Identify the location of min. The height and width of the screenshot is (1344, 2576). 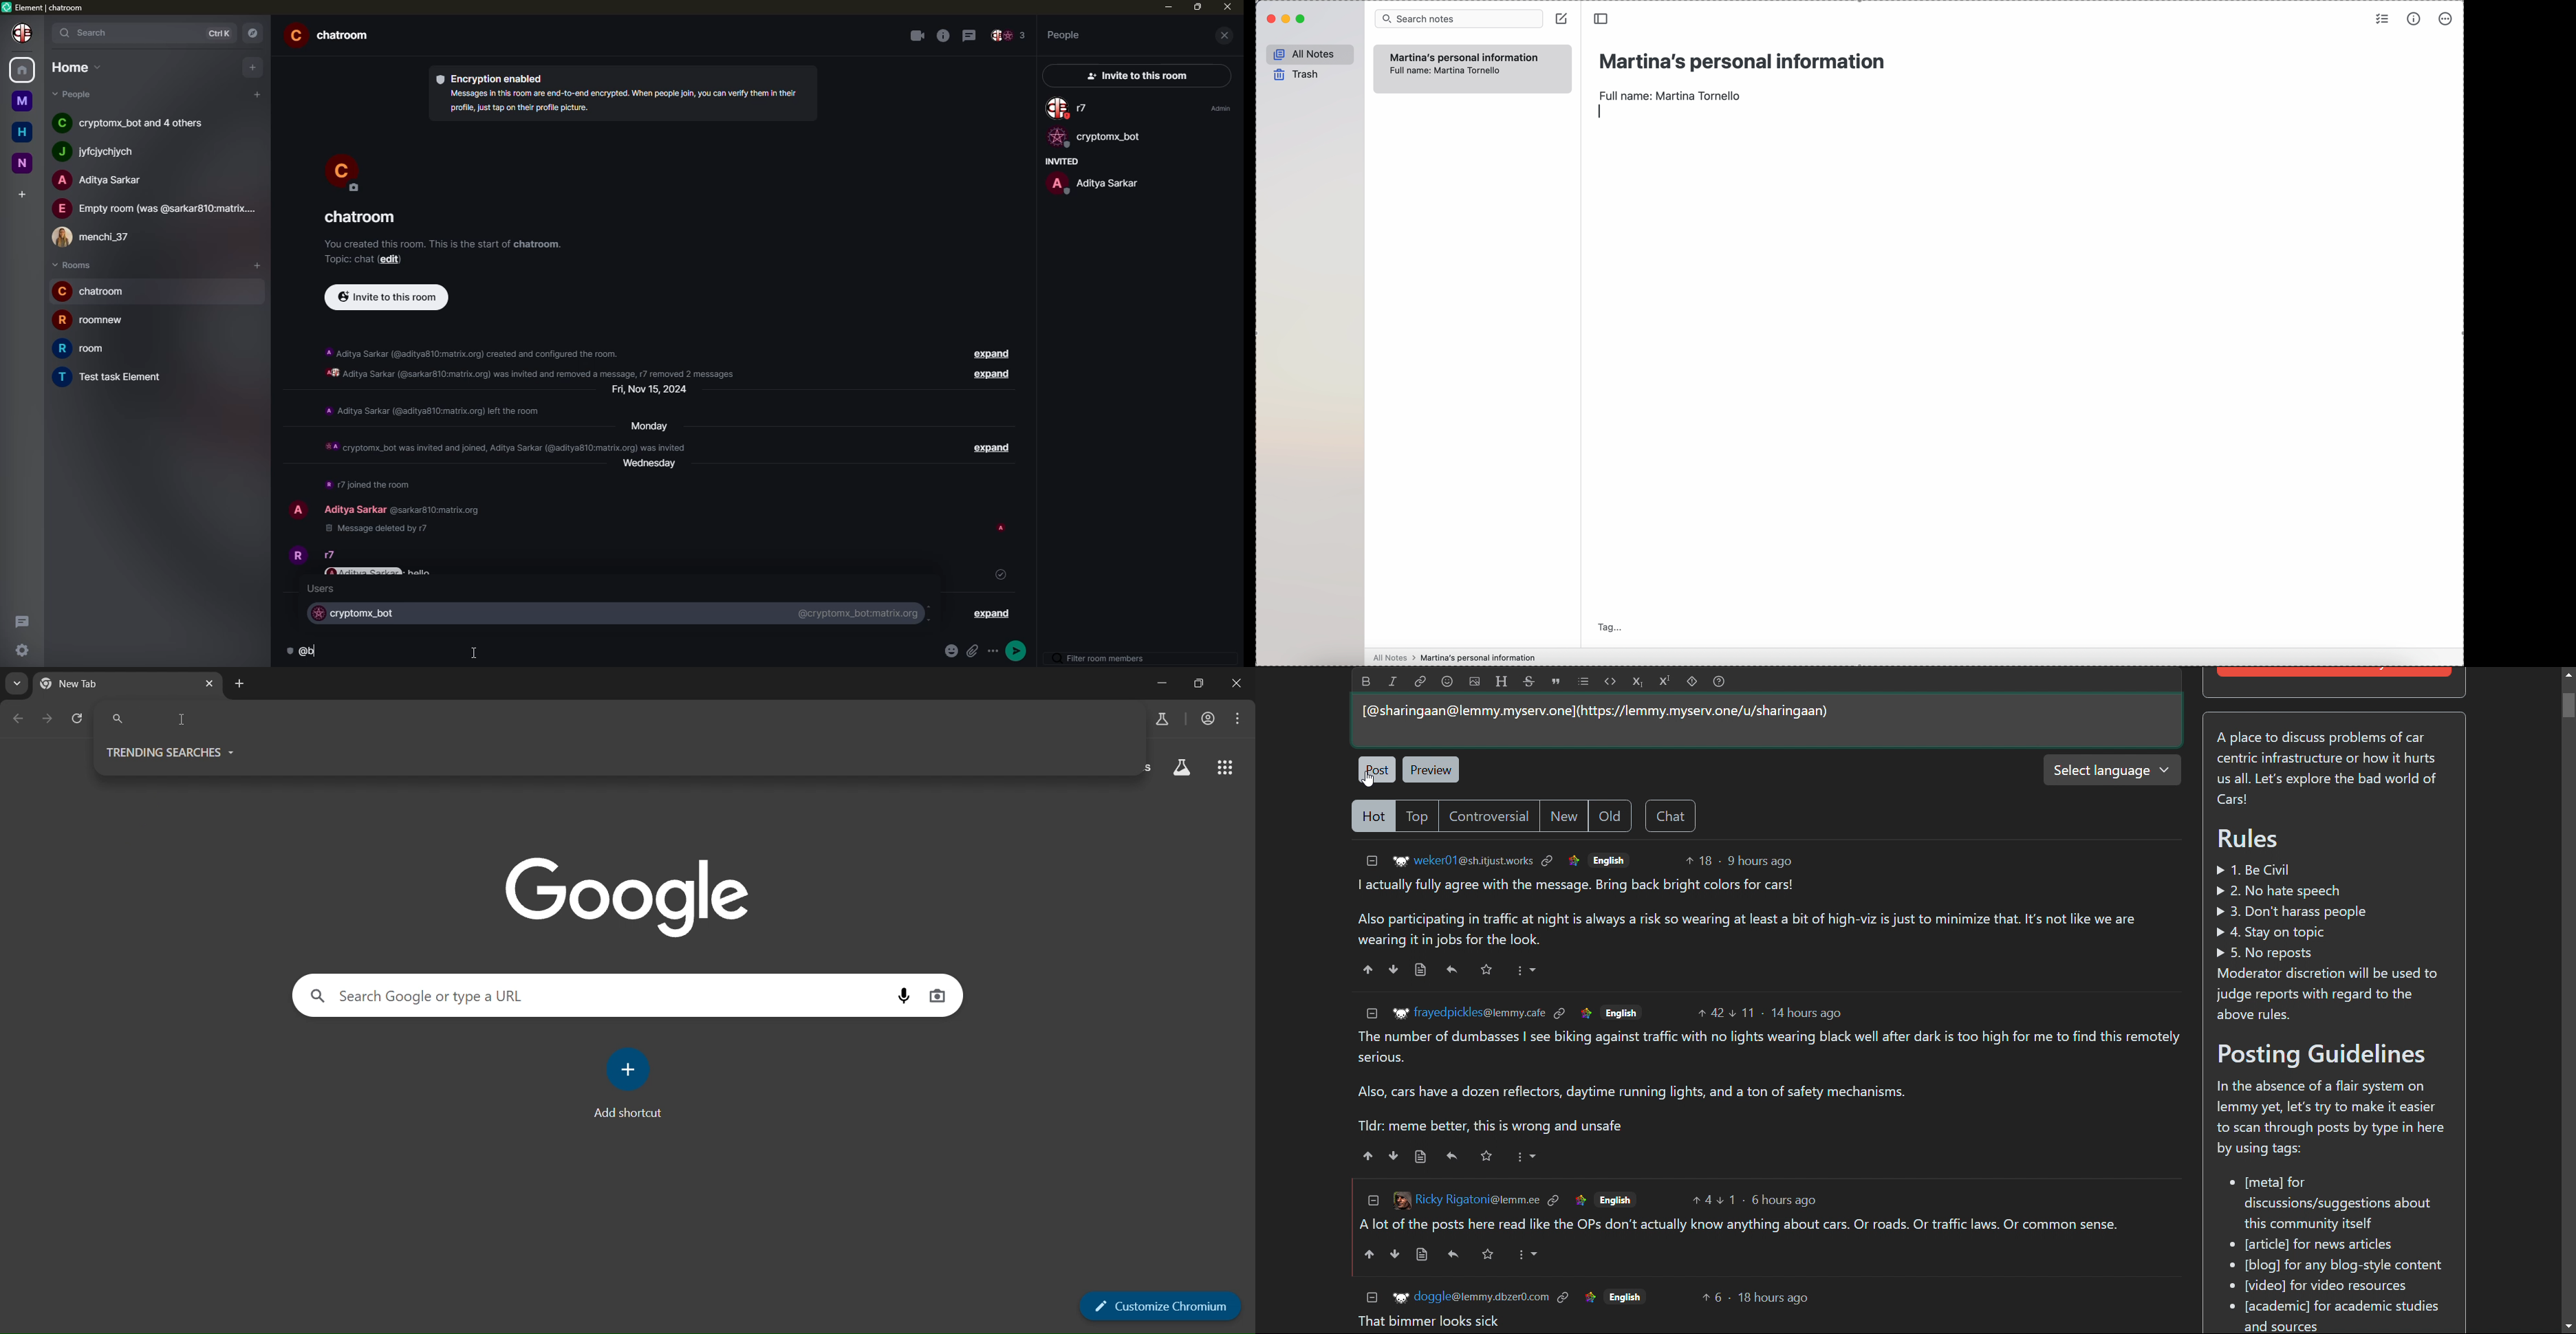
(1167, 6).